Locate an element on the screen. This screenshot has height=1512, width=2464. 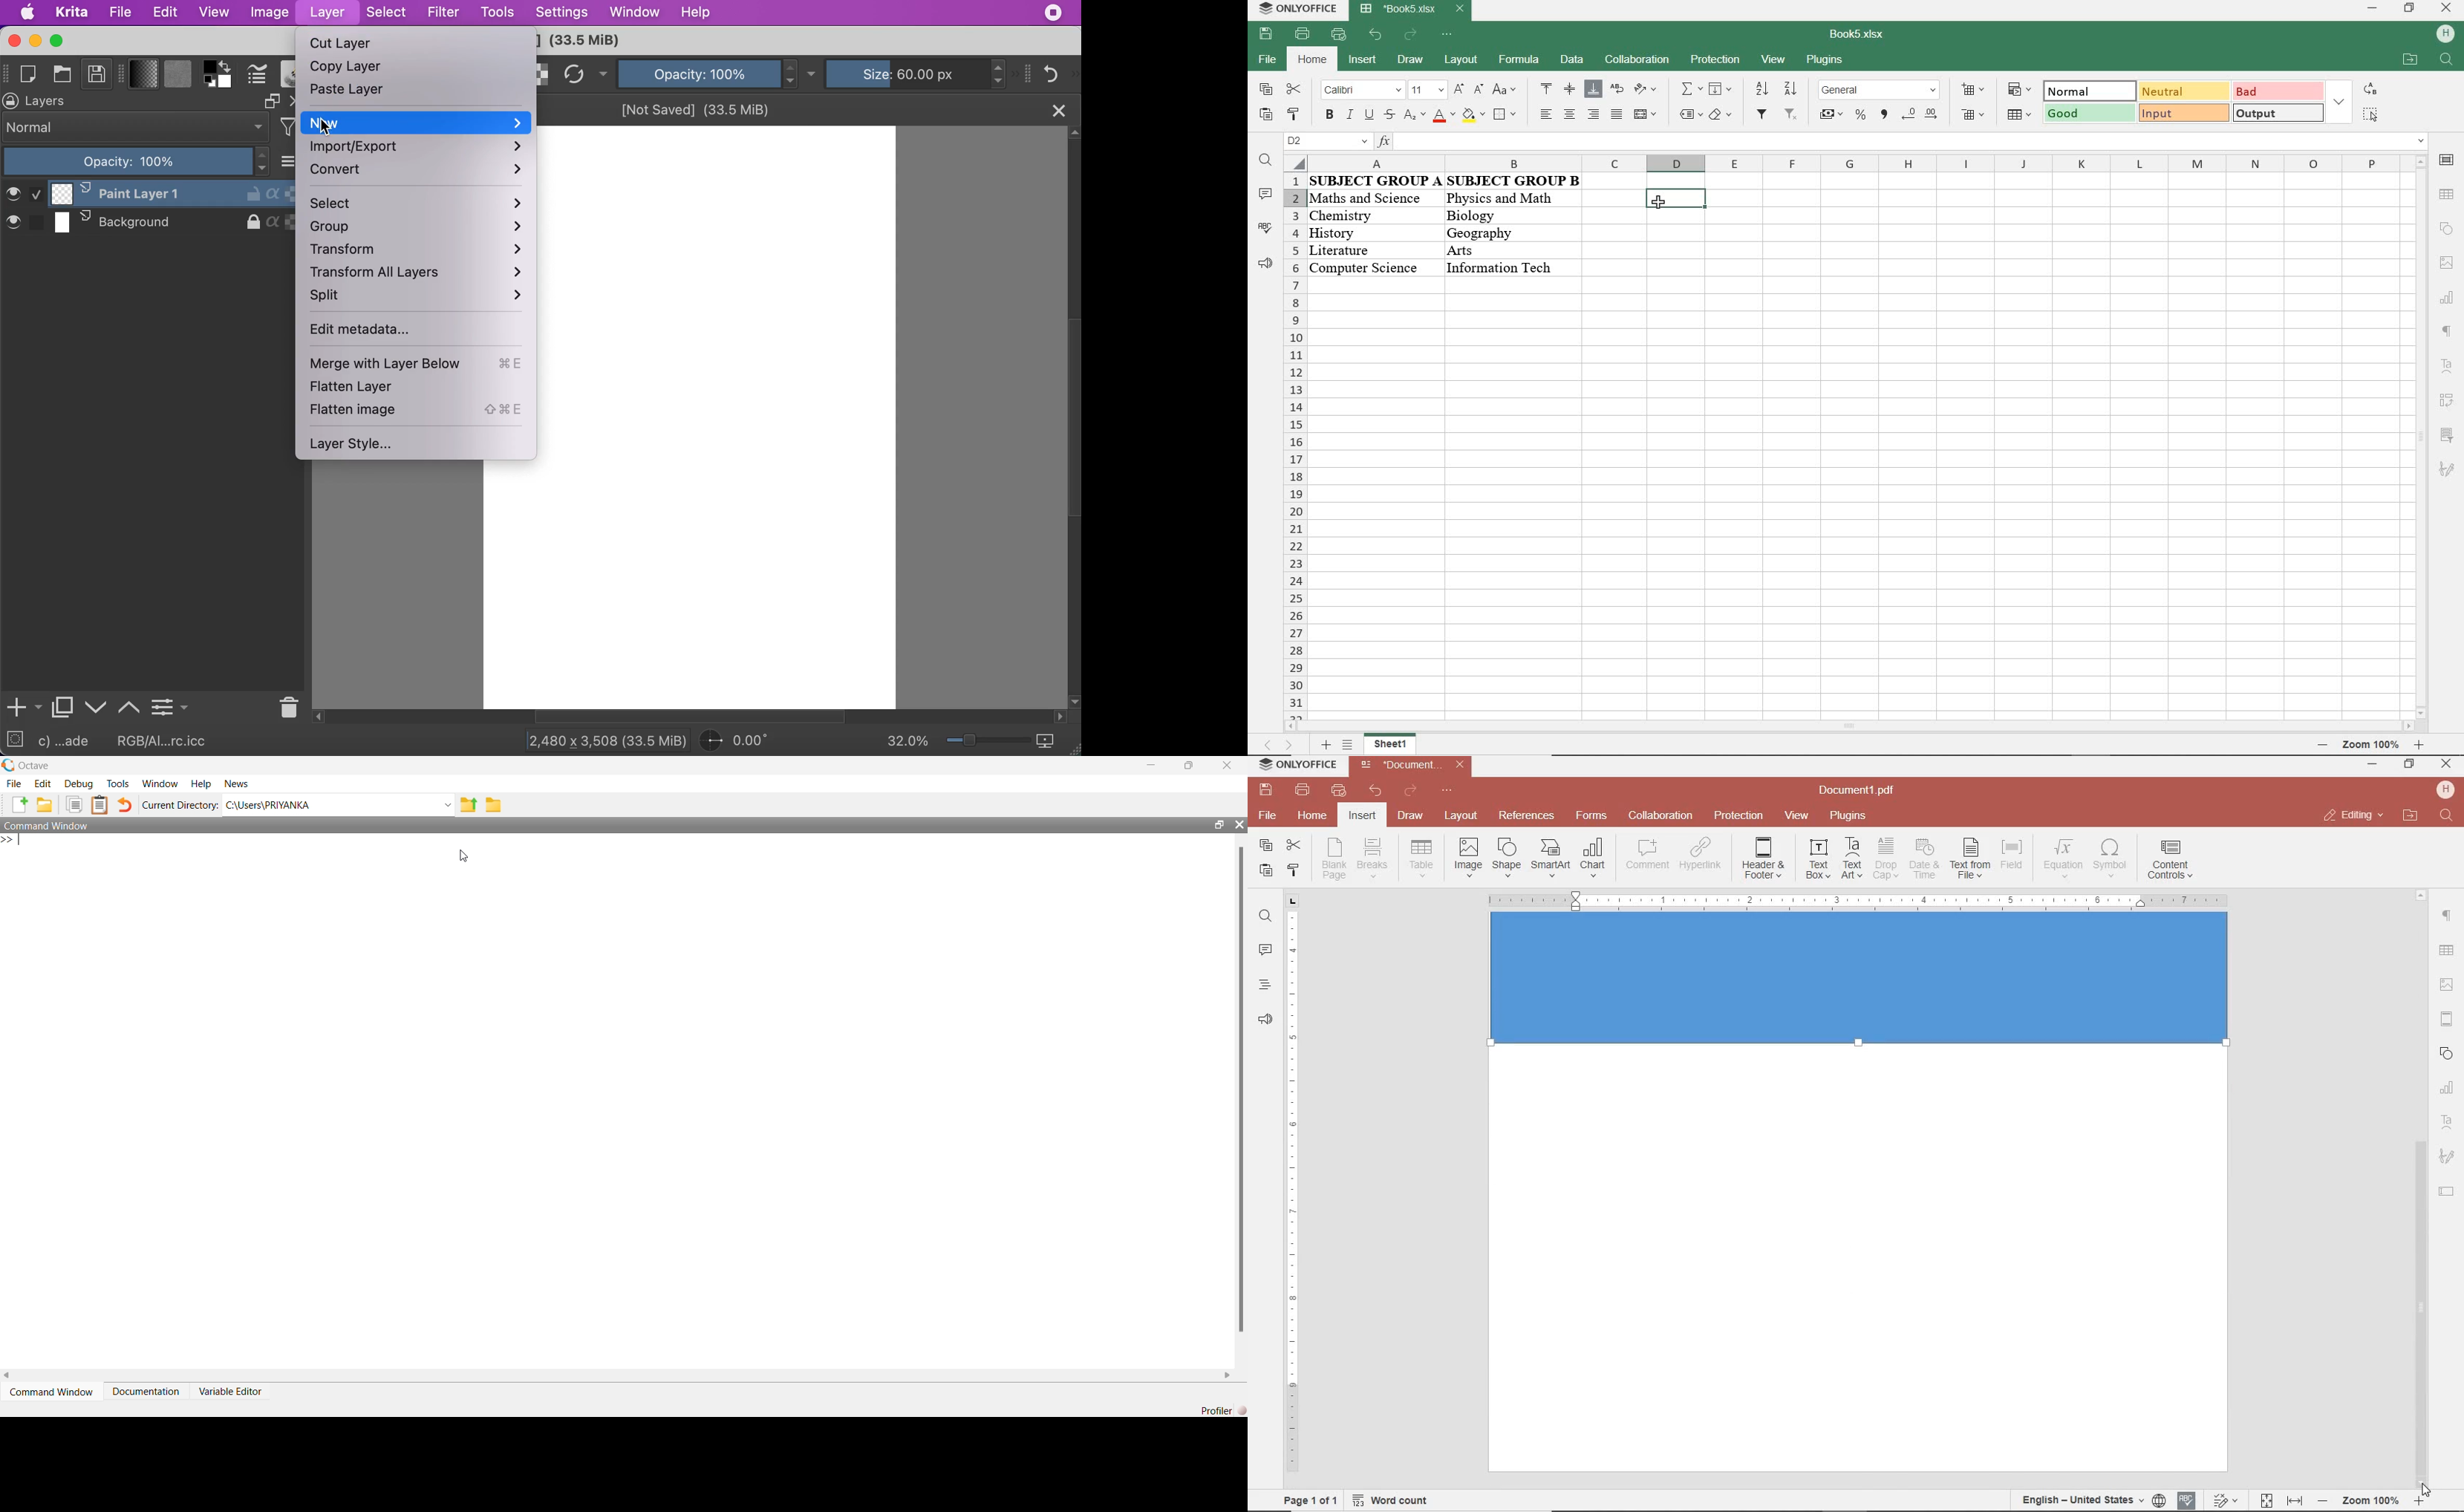
INSERT BLANK PAGE is located at coordinates (1334, 858).